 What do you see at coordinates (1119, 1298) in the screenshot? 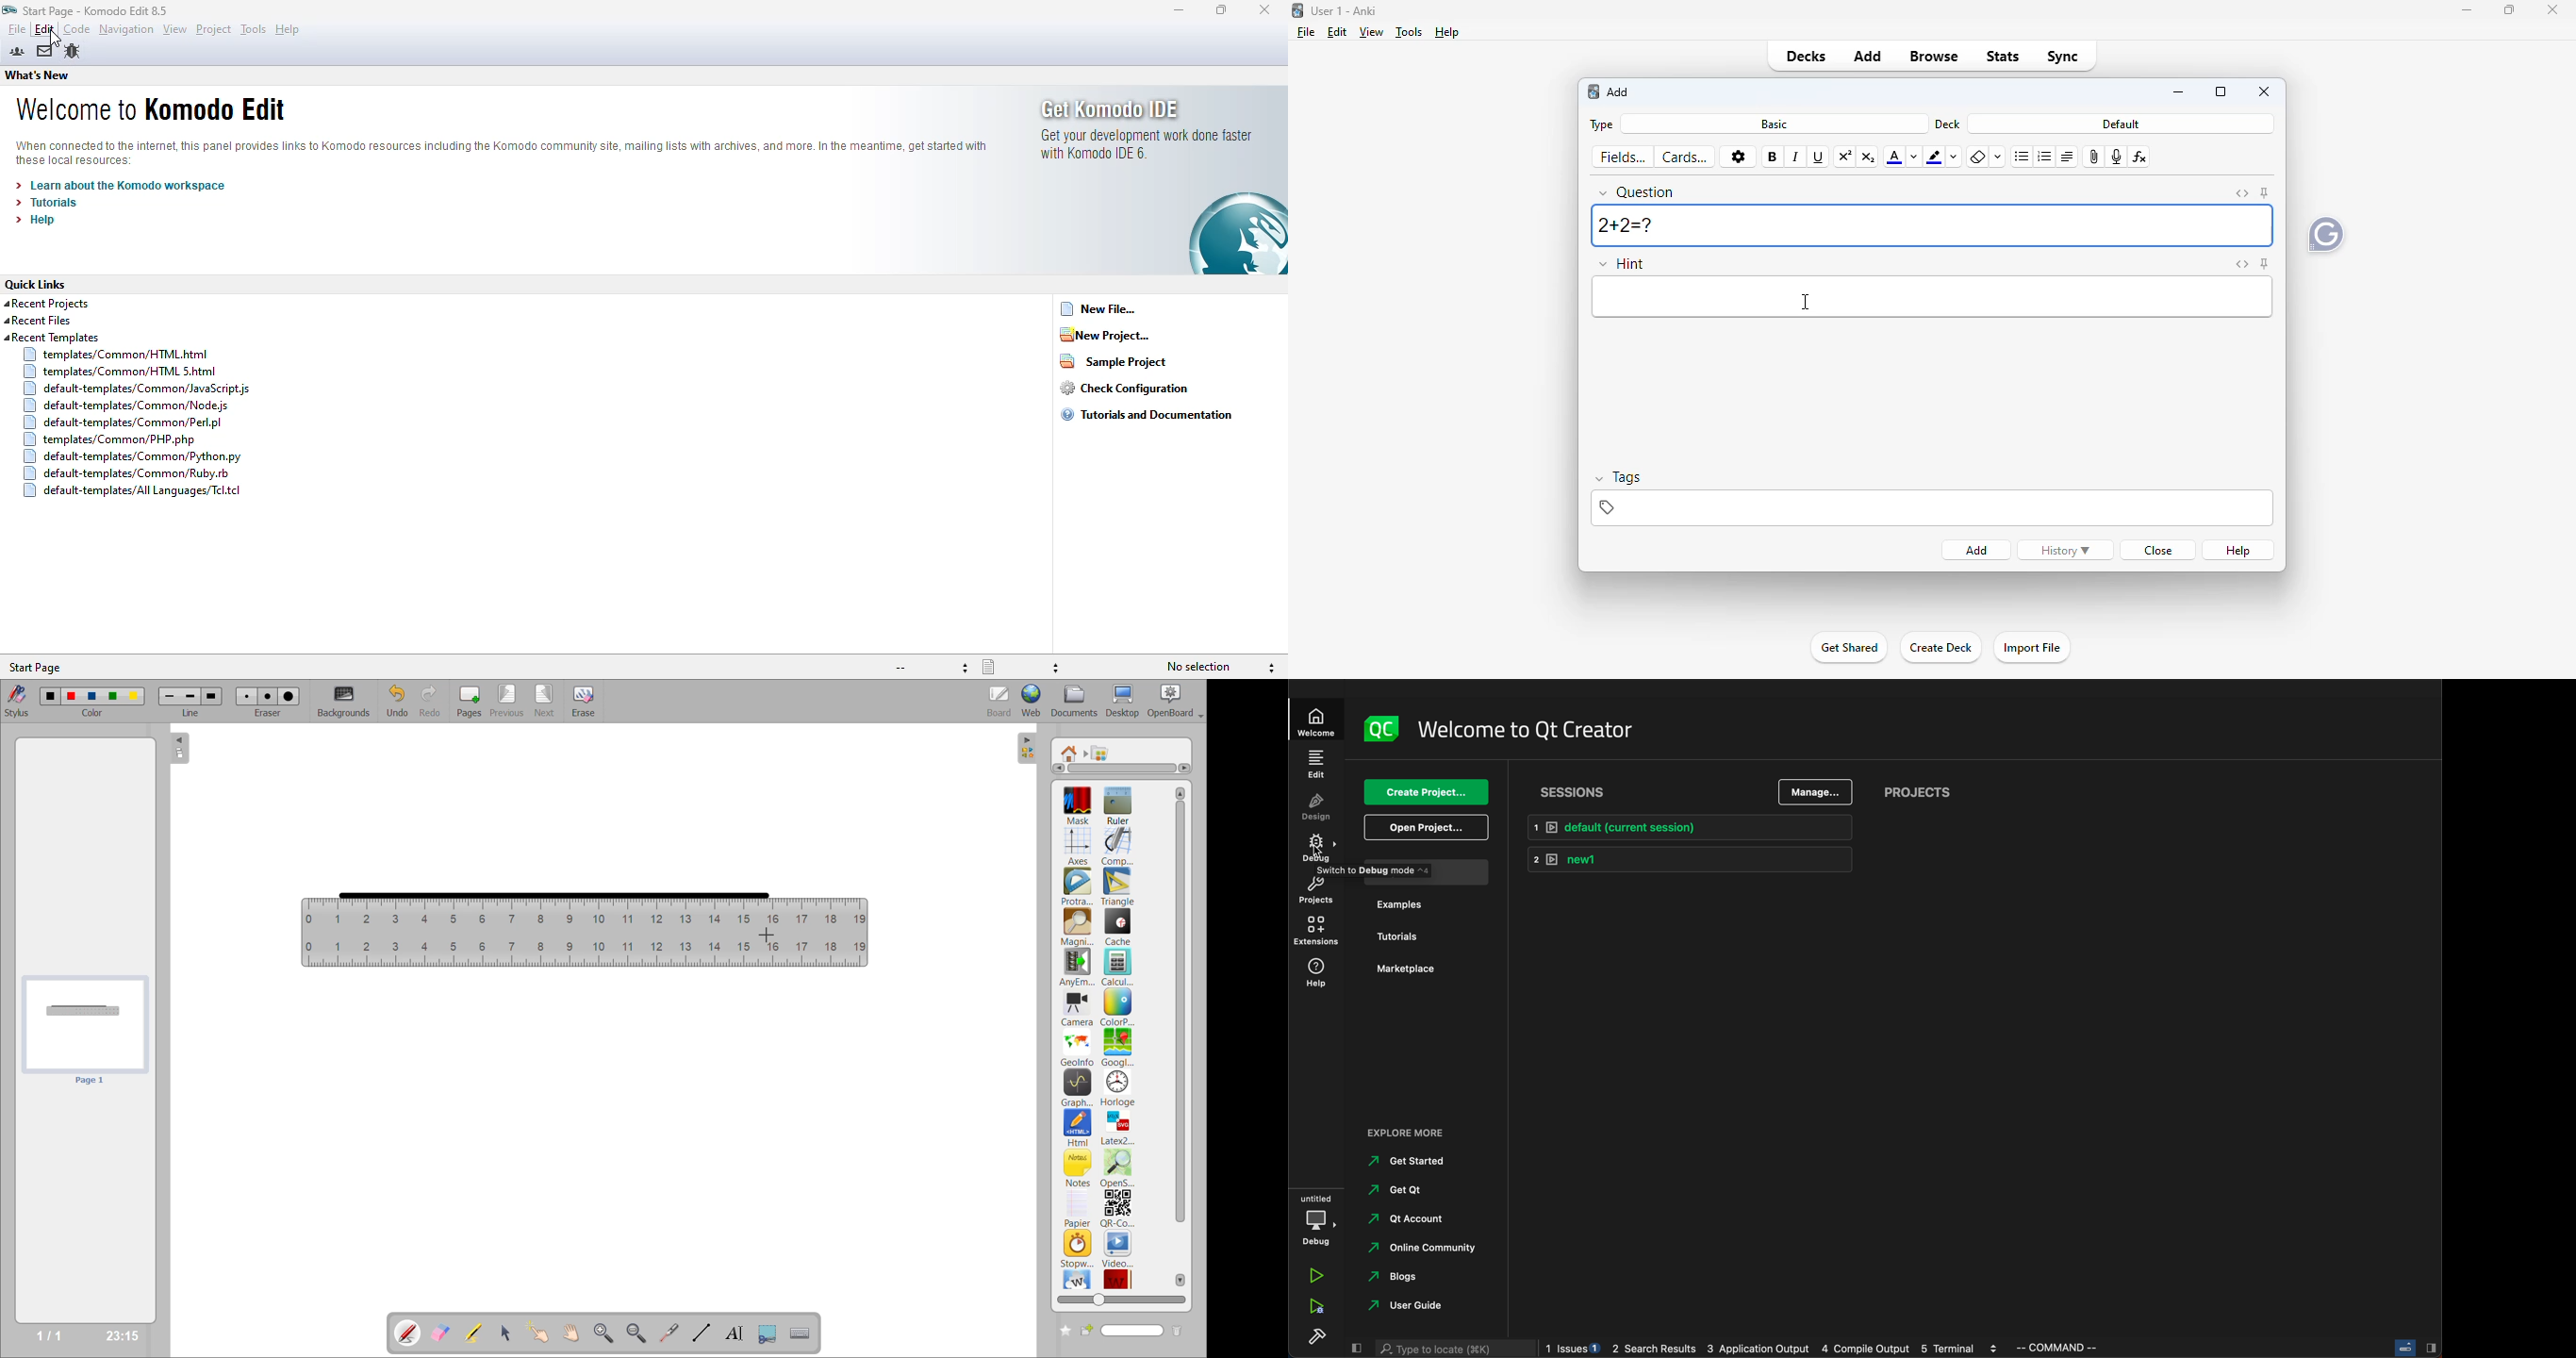
I see `zoom slider` at bounding box center [1119, 1298].